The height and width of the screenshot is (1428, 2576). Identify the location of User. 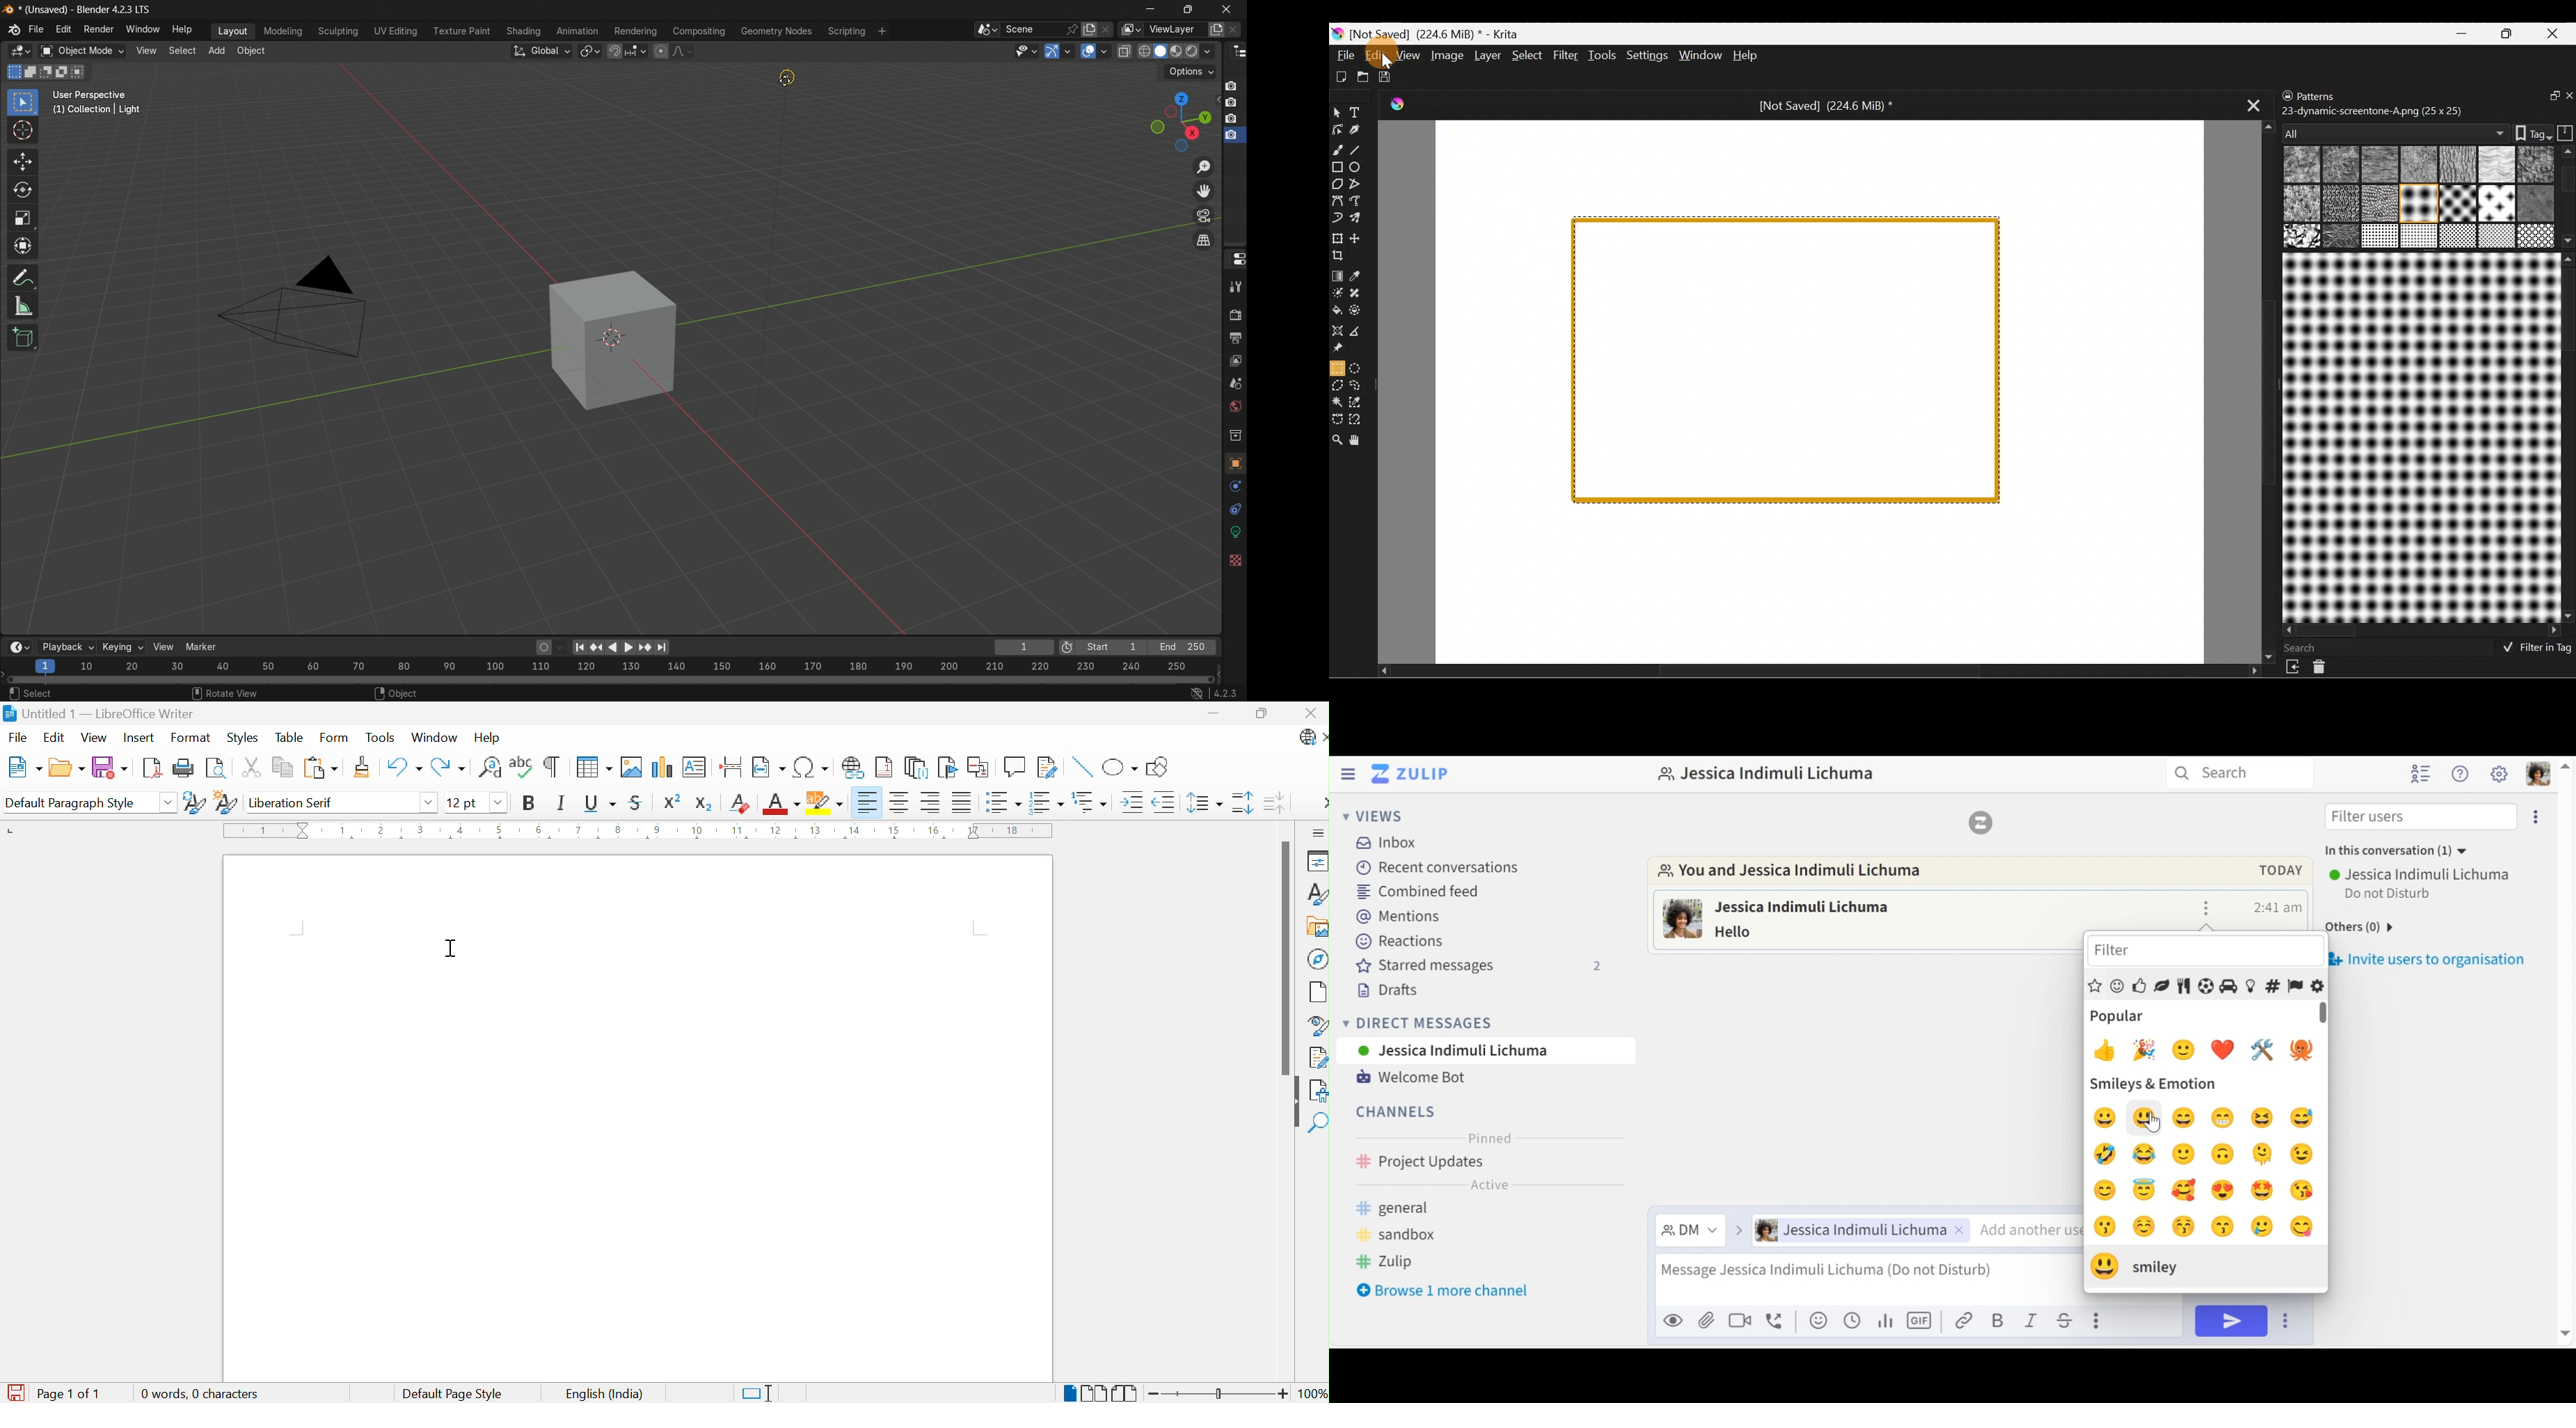
(1862, 1230).